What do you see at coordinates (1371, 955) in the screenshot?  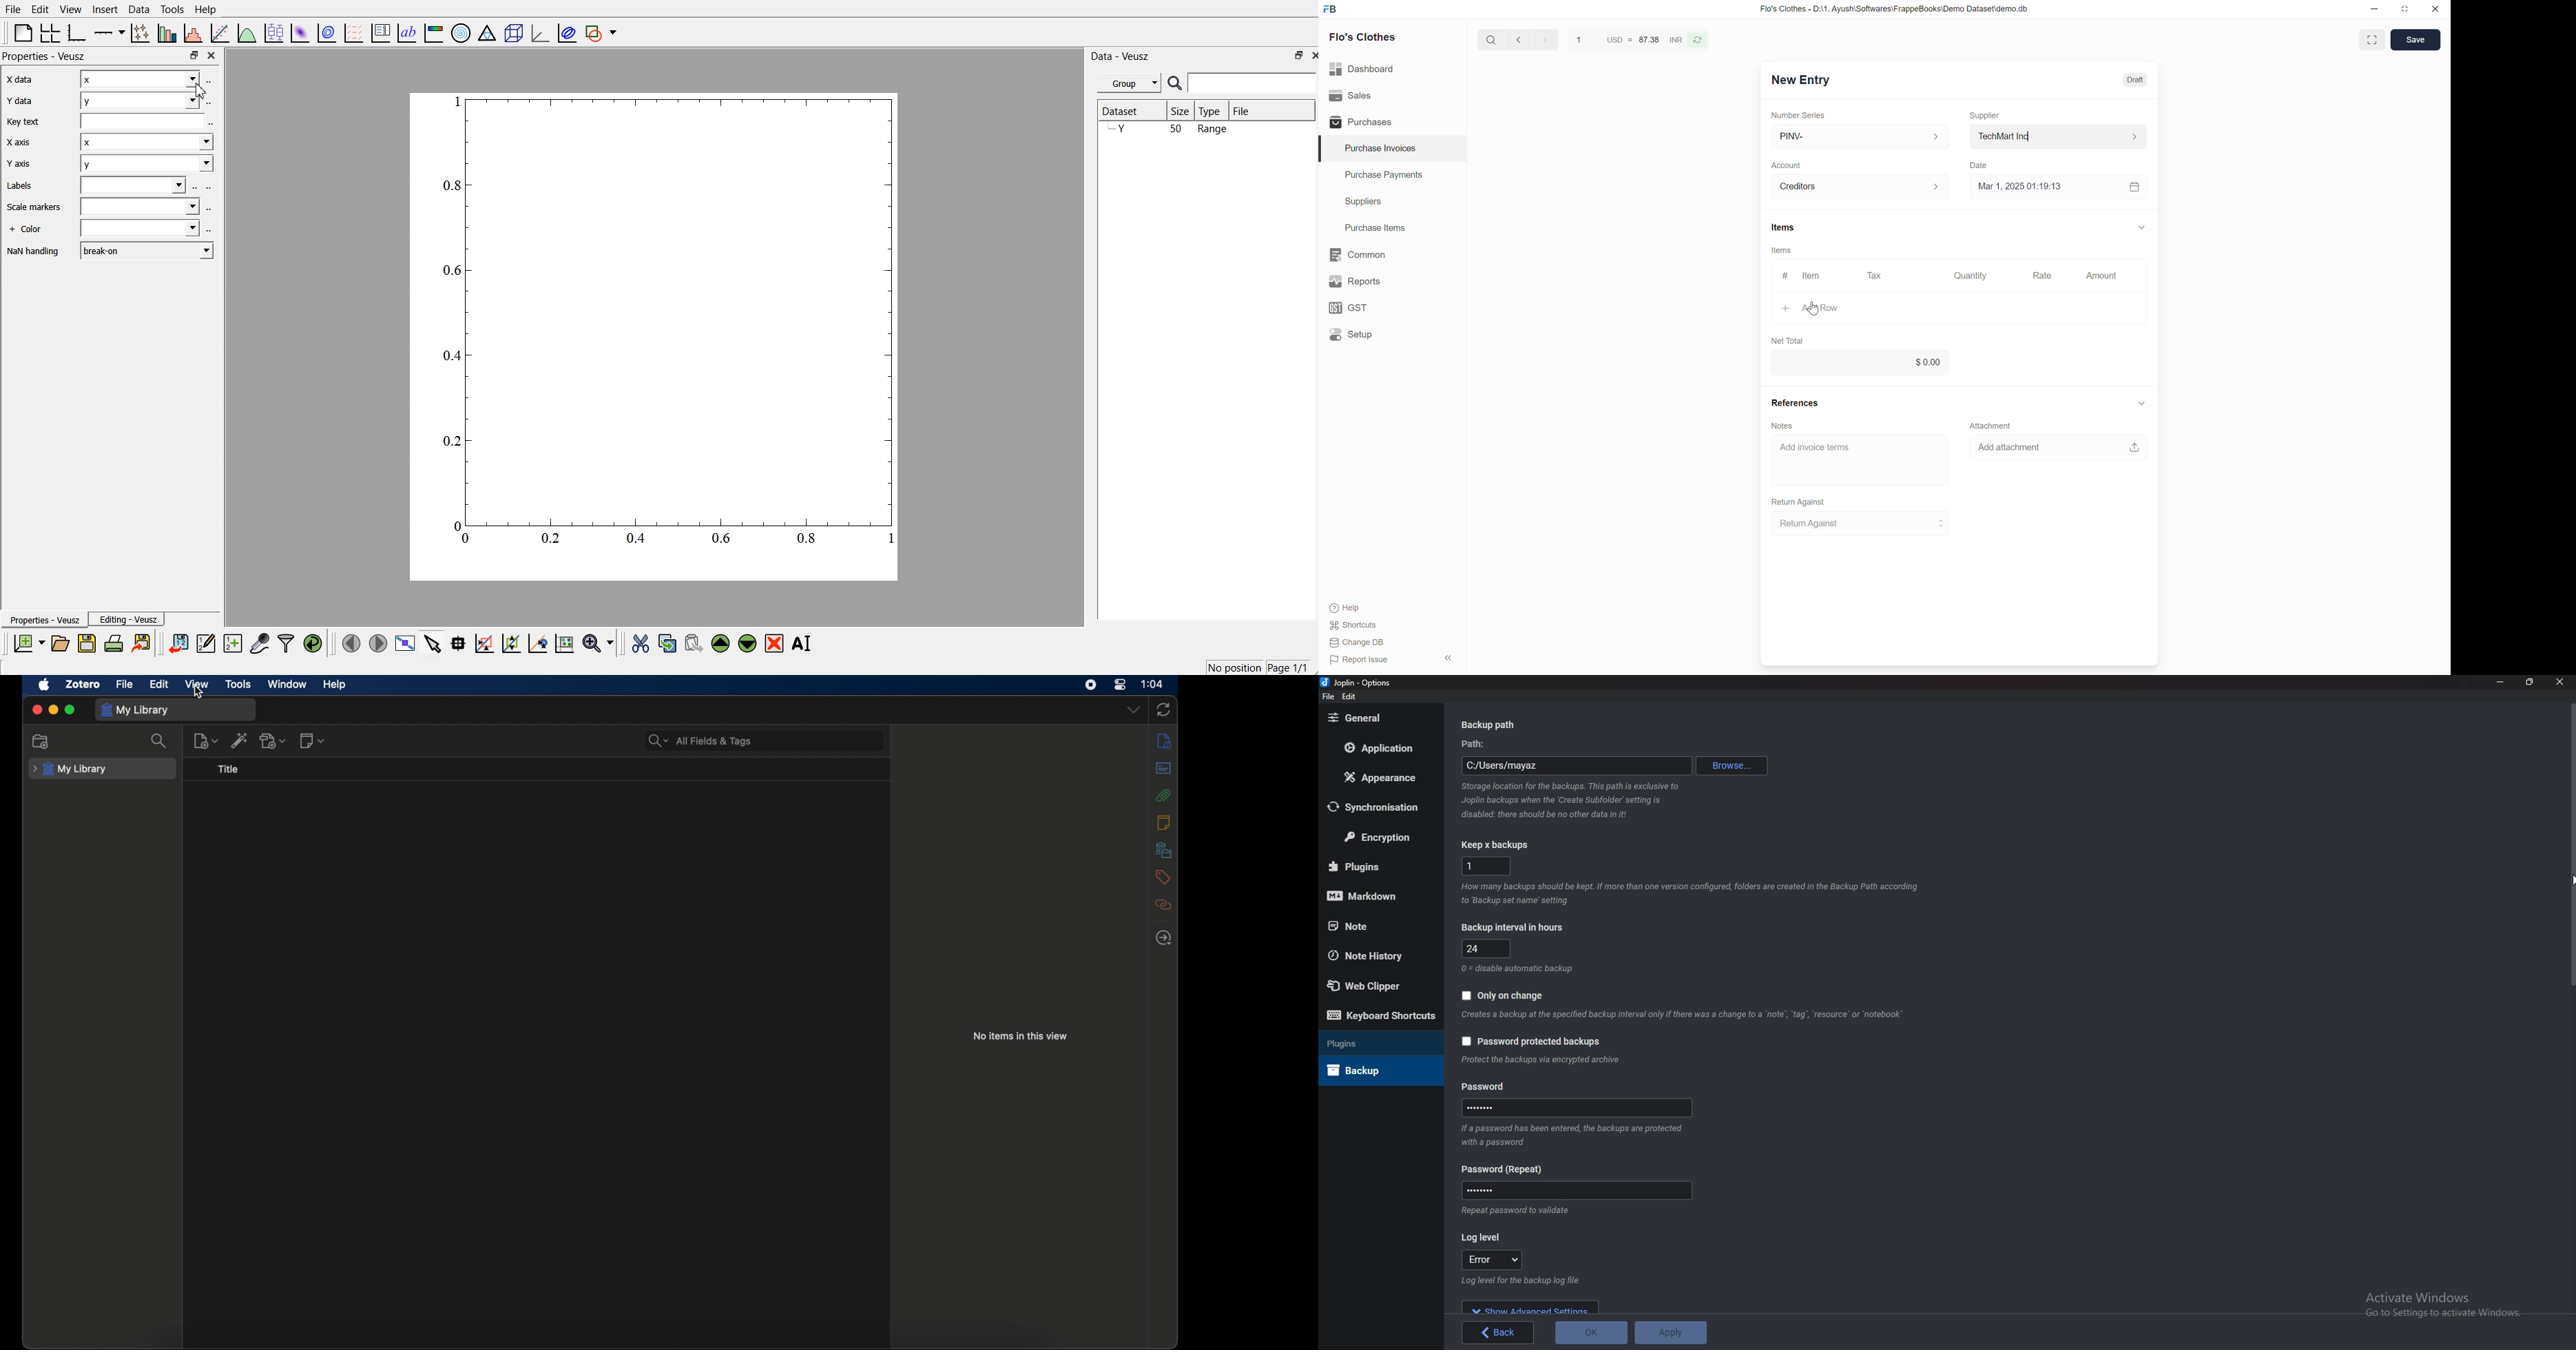 I see `Note history` at bounding box center [1371, 955].